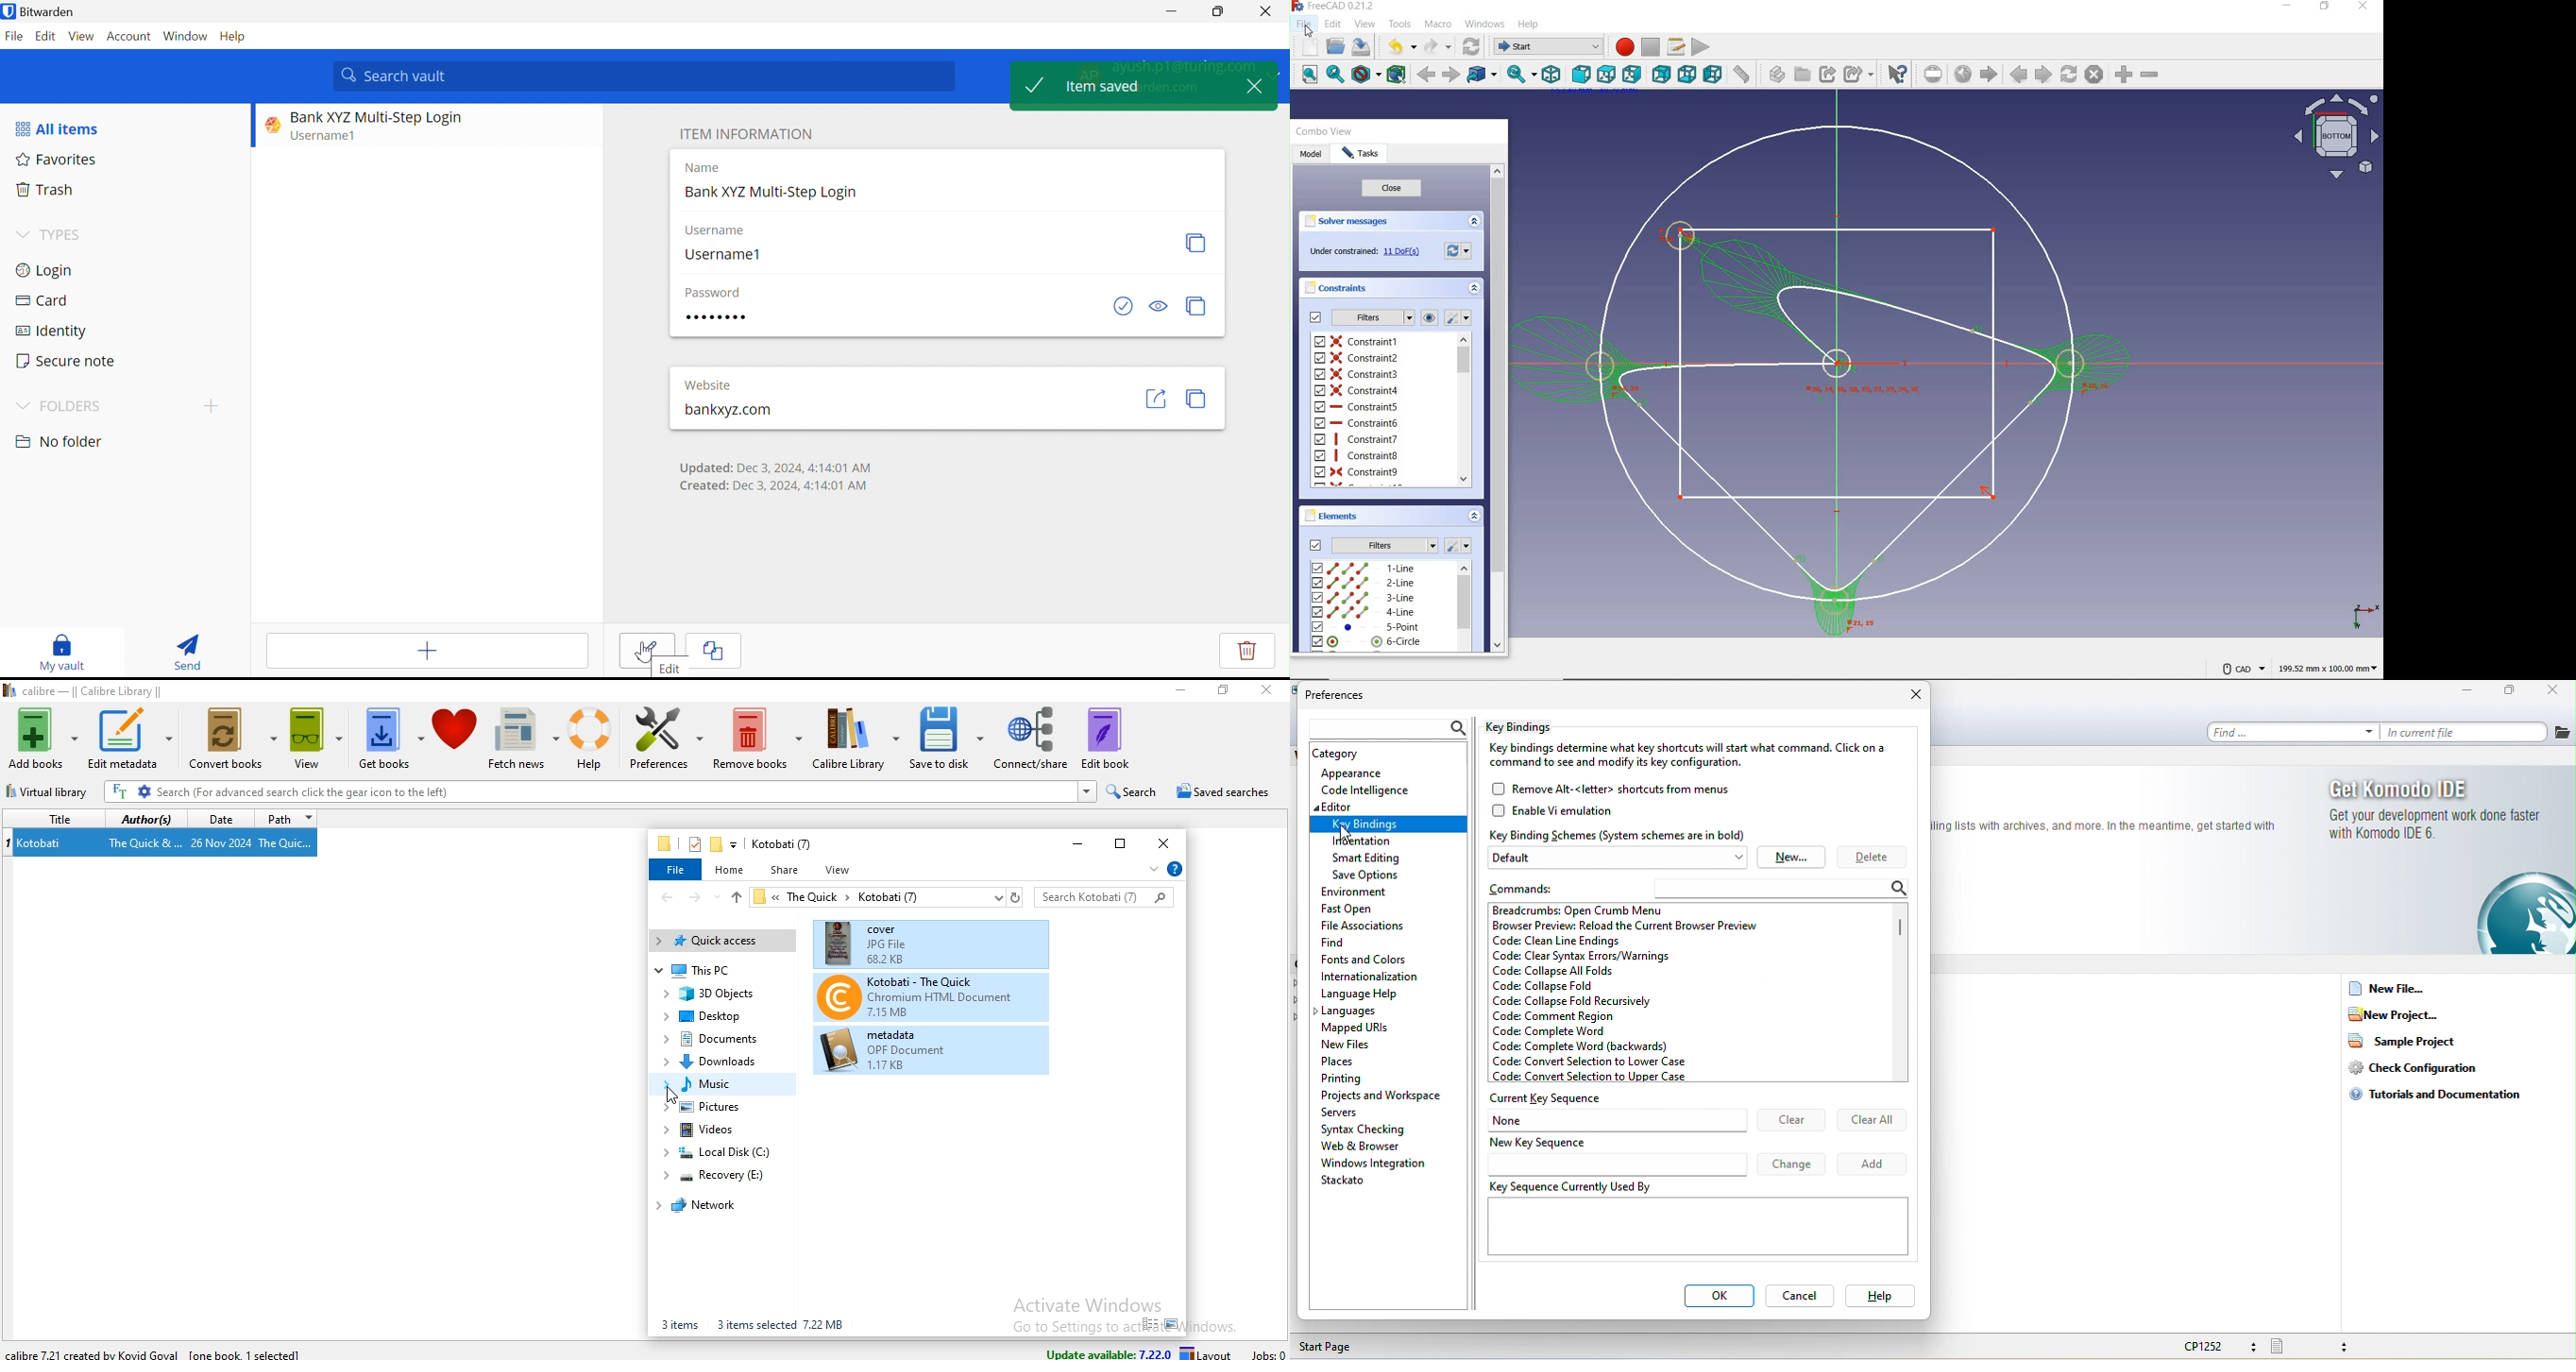 The width and height of the screenshot is (2576, 1372). I want to click on refresh, so click(1015, 896).